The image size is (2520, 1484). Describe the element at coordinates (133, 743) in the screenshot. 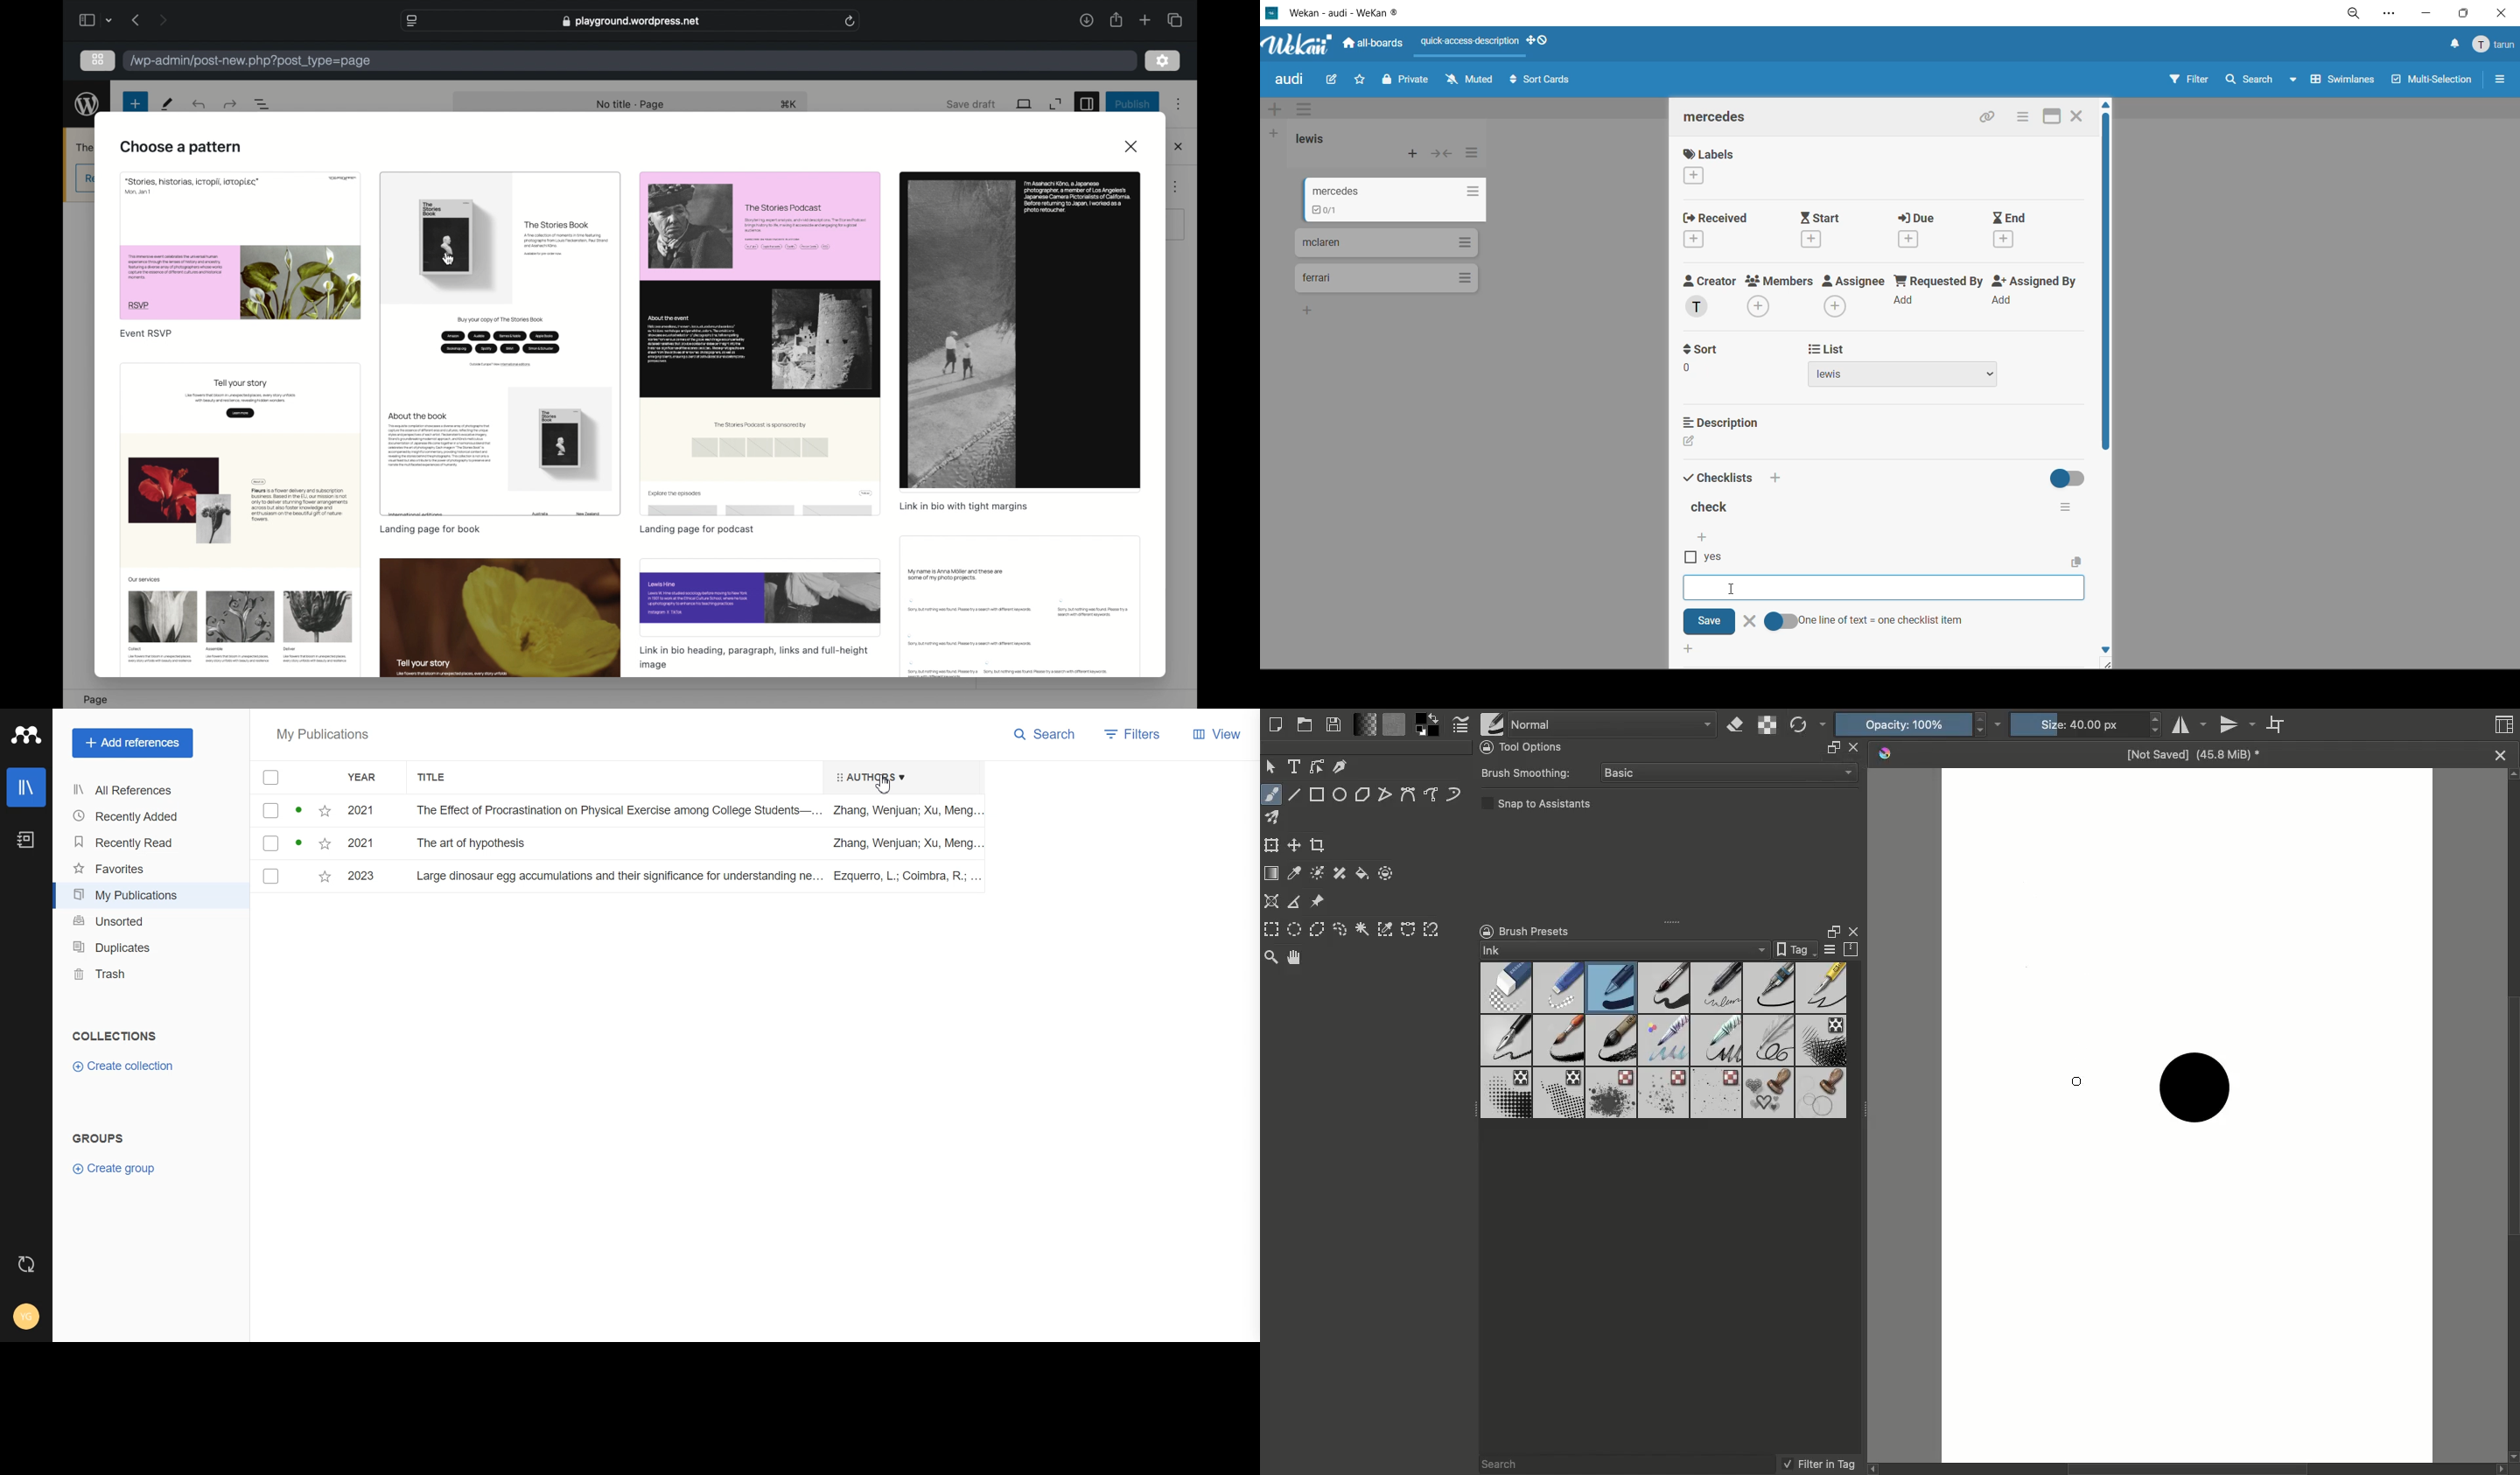

I see `Add references` at that location.